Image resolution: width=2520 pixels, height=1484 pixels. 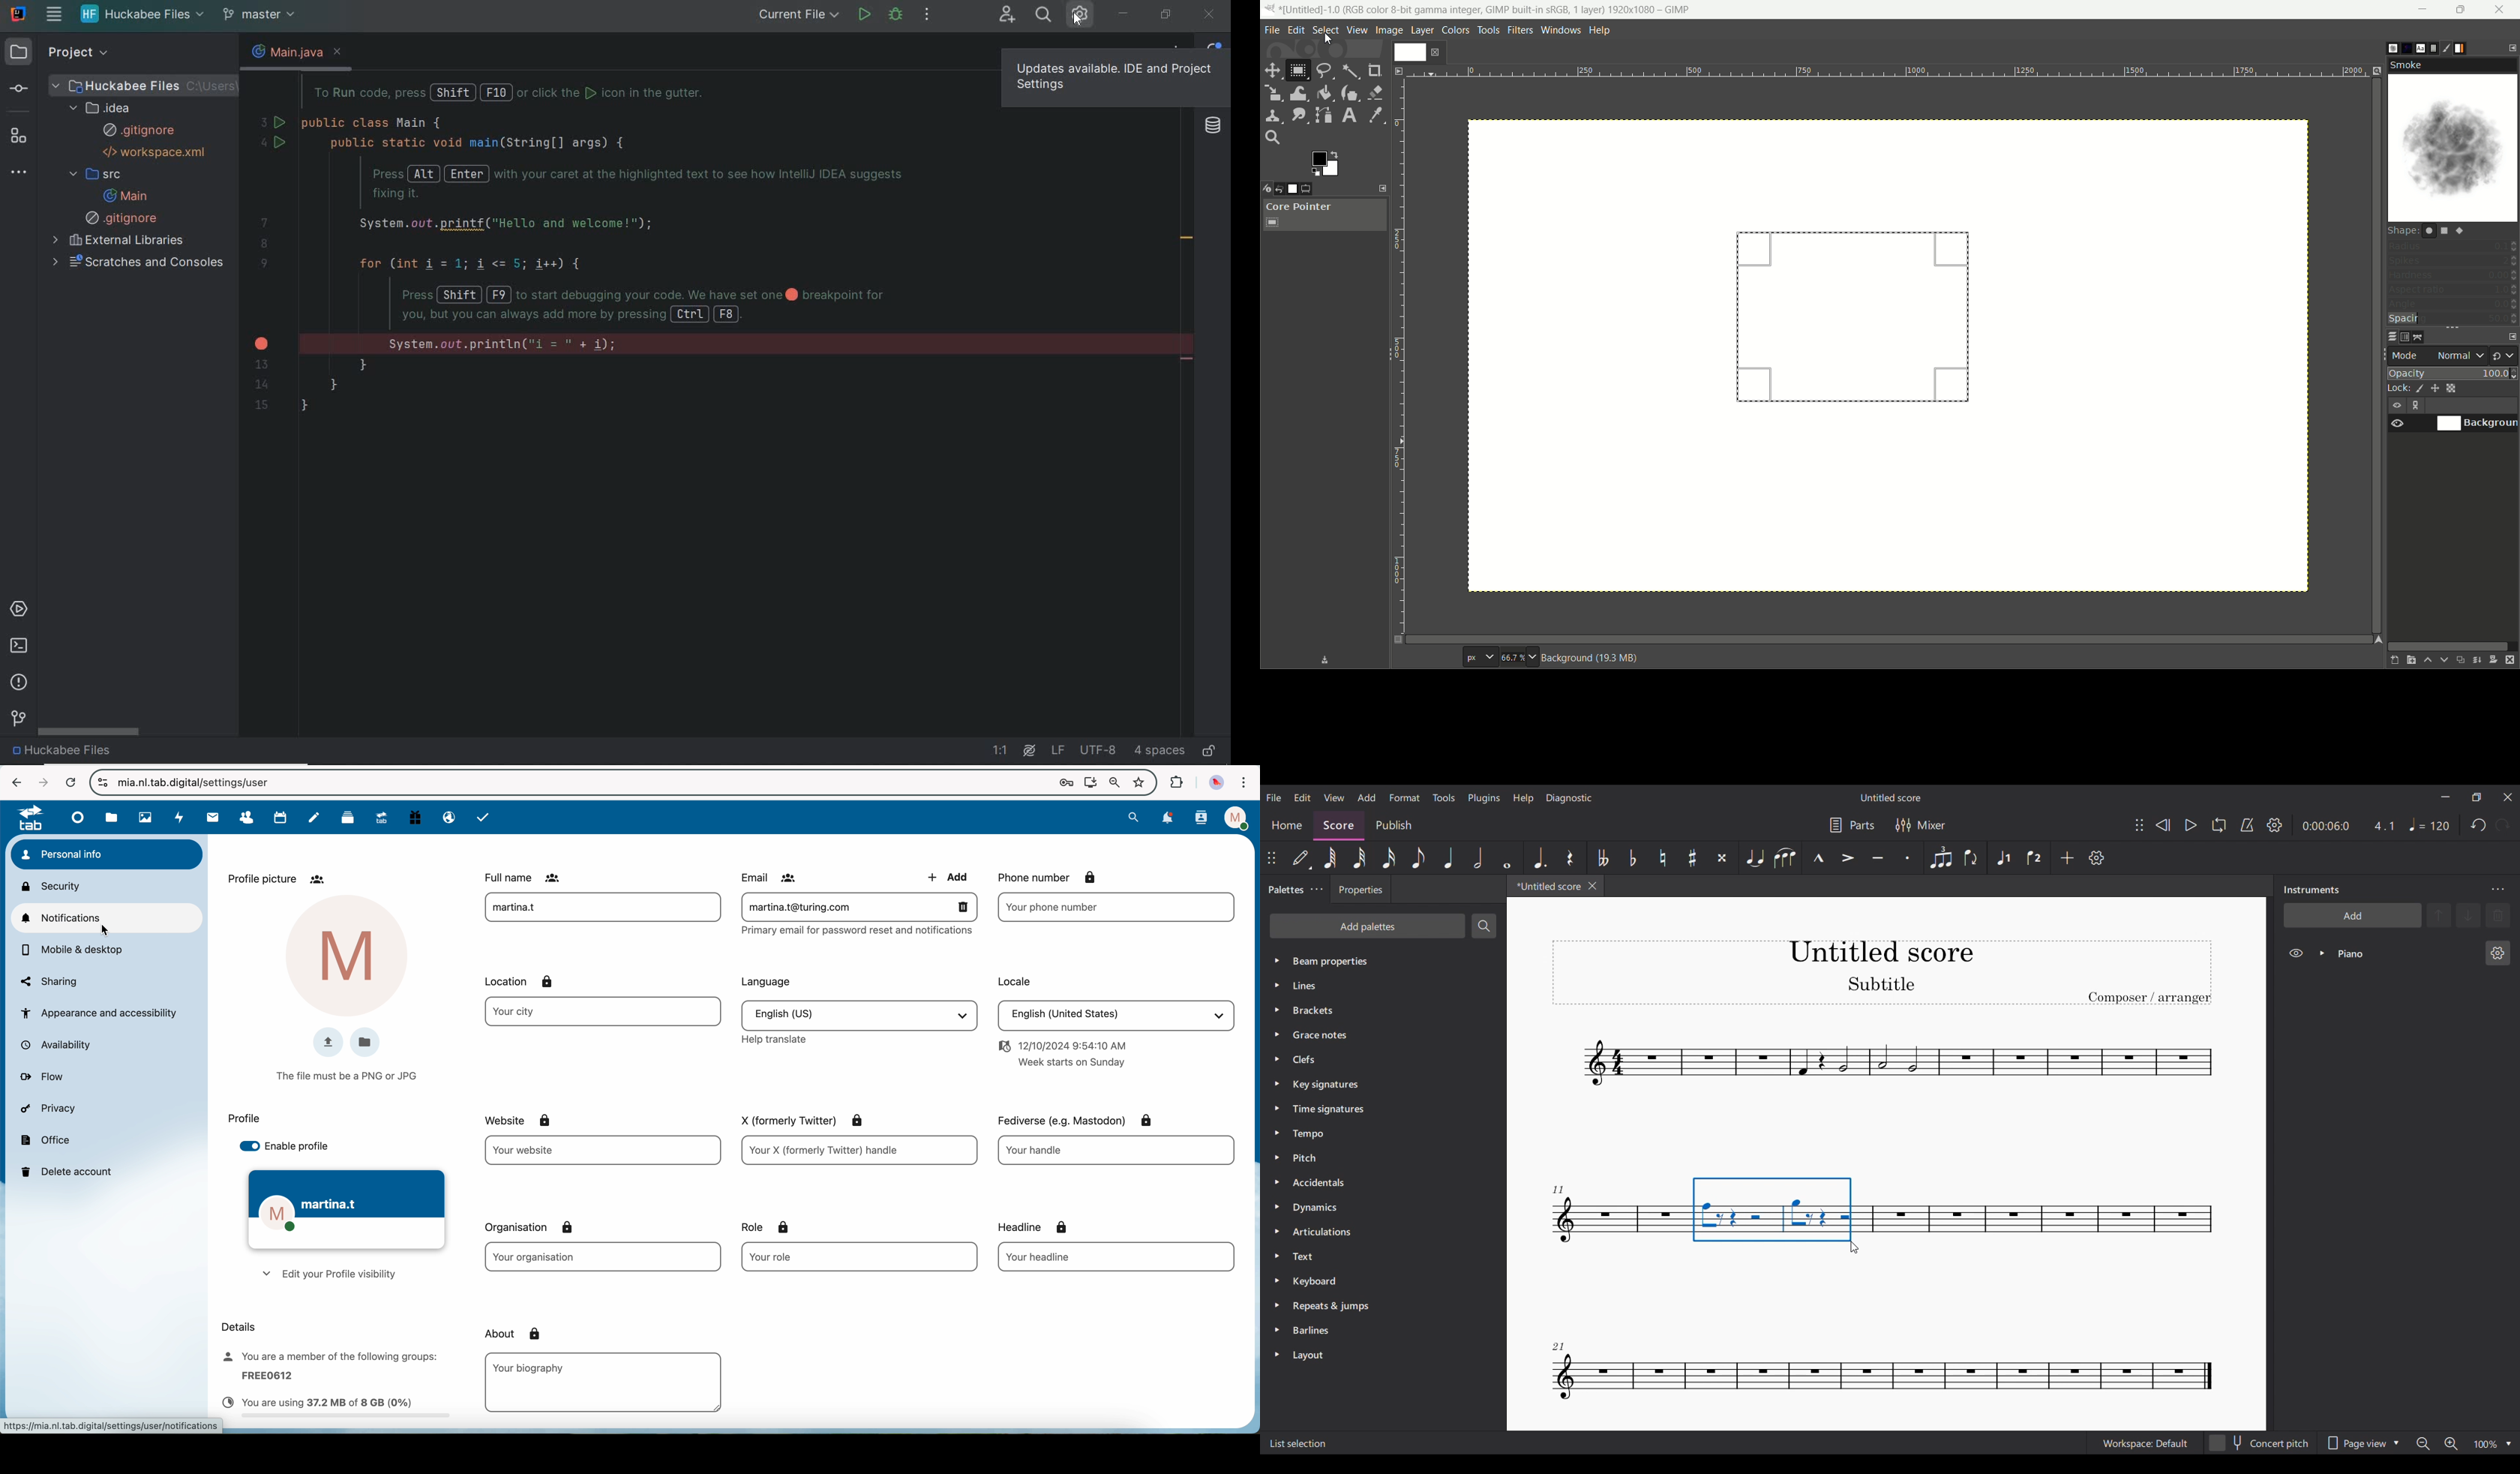 What do you see at coordinates (2429, 824) in the screenshot?
I see `Tempo` at bounding box center [2429, 824].